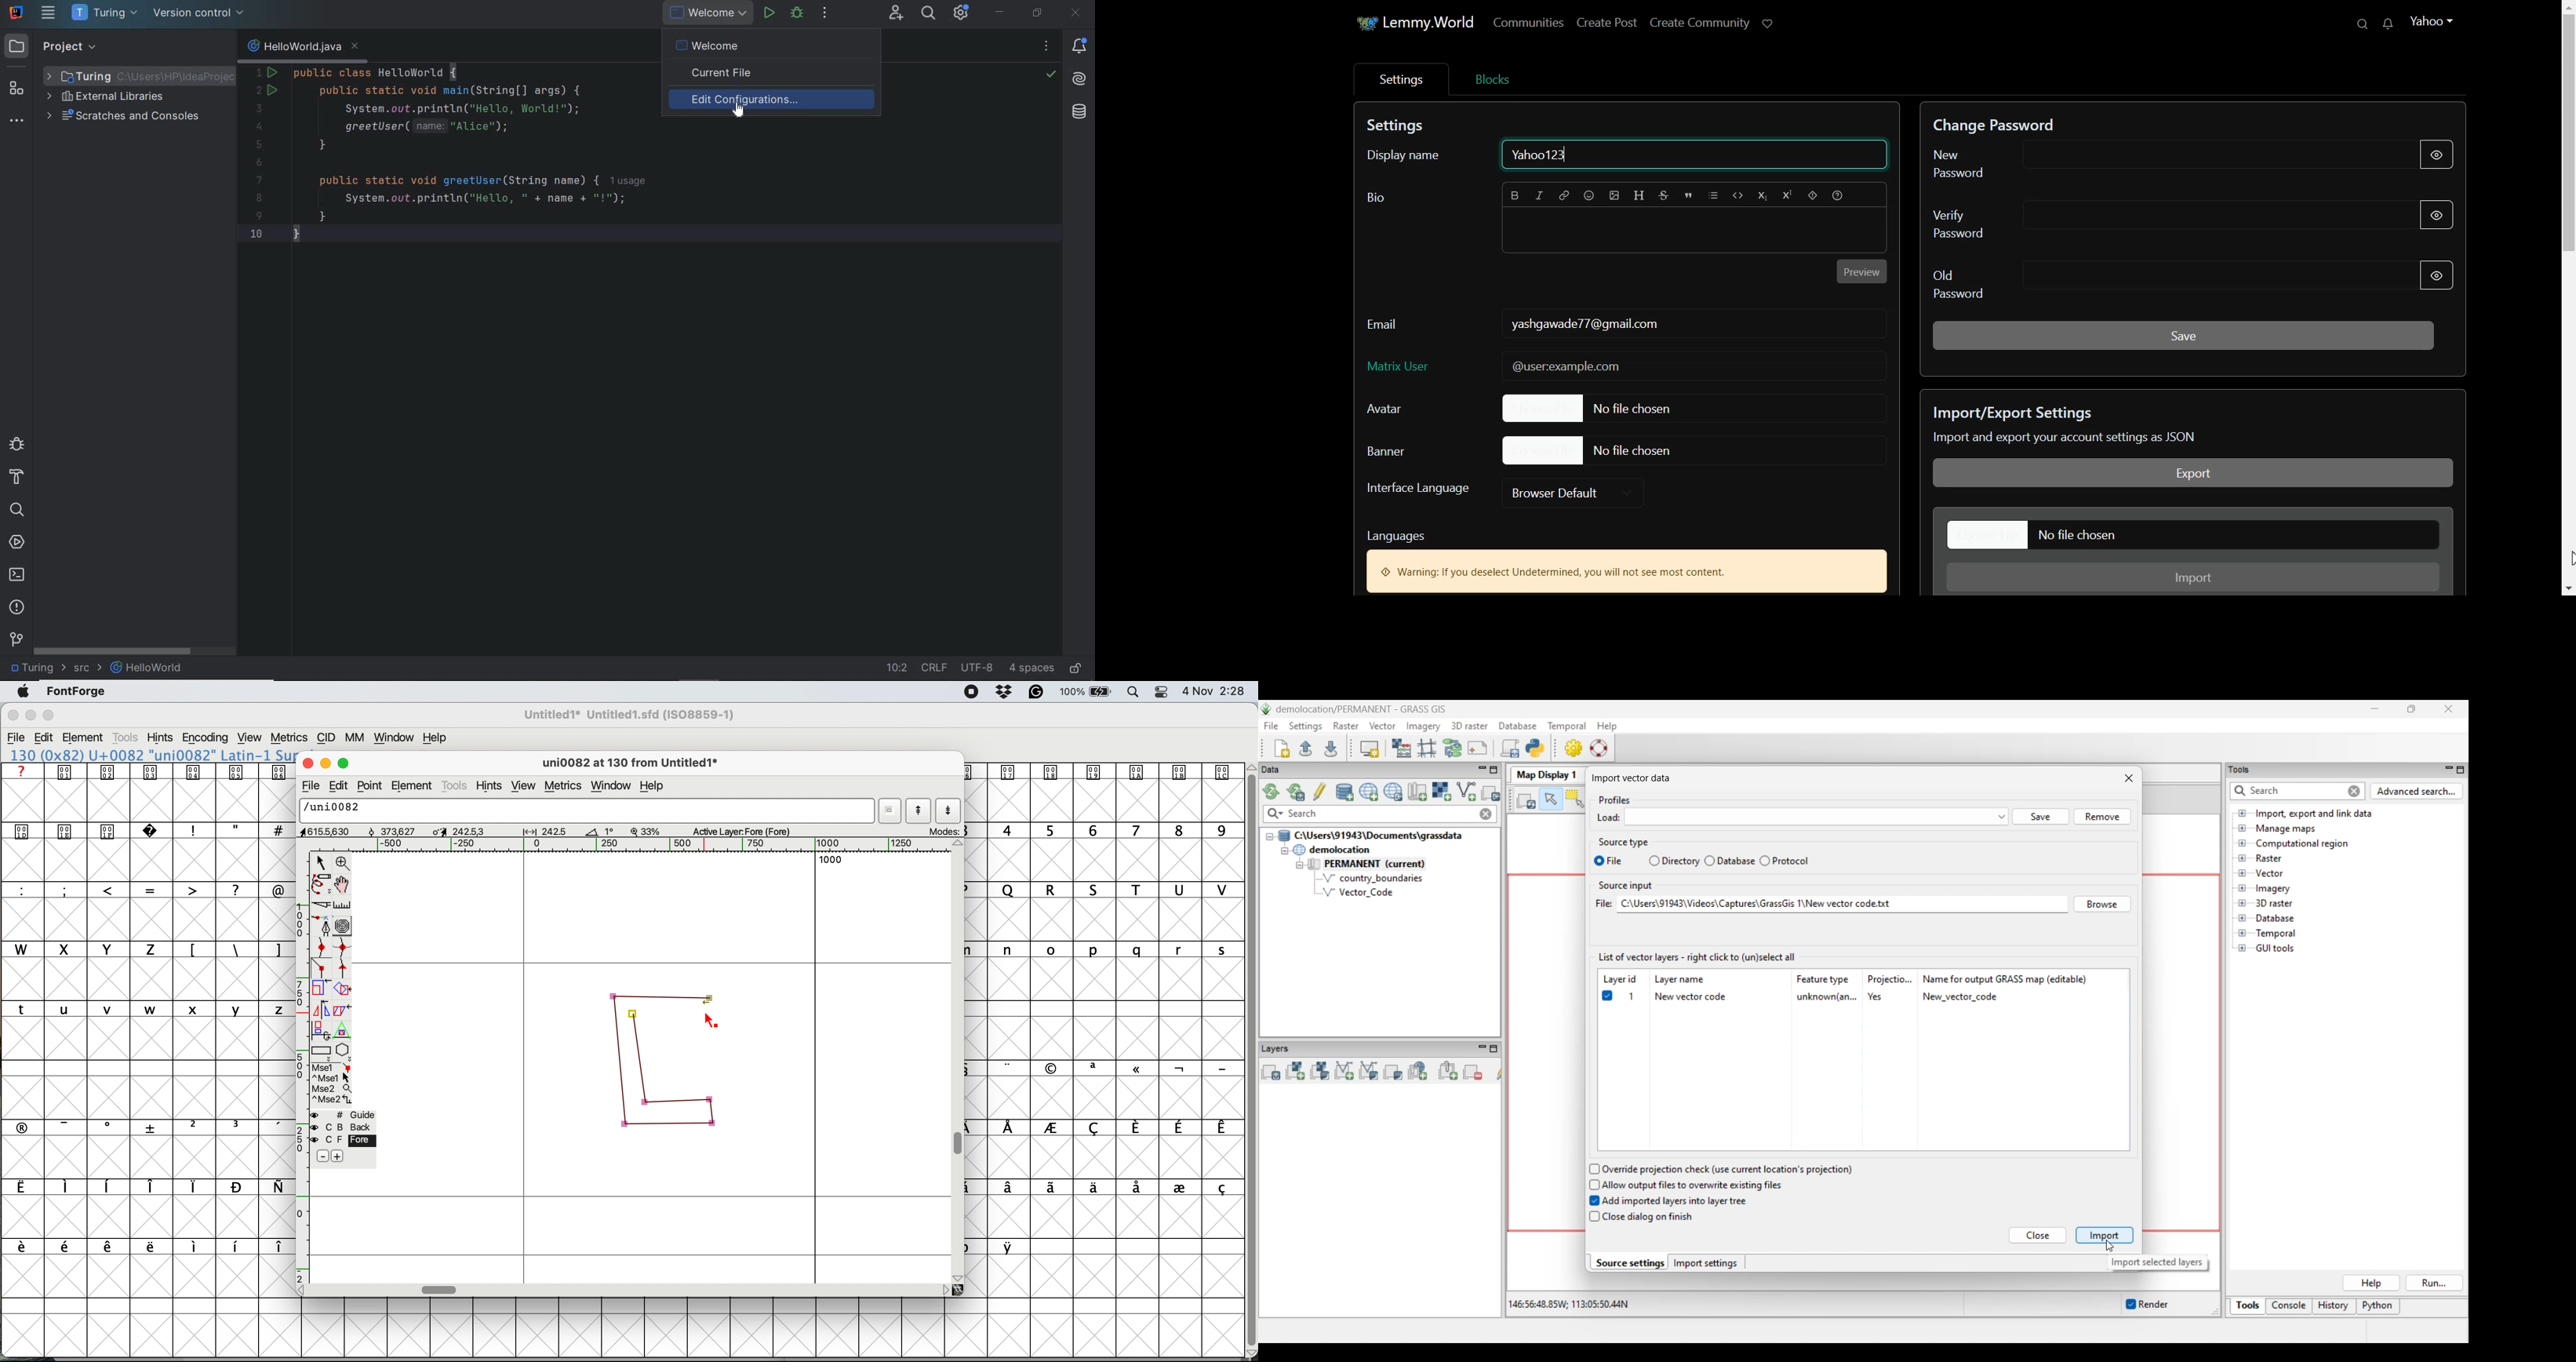  Describe the element at coordinates (343, 1140) in the screenshot. I see `fore` at that location.